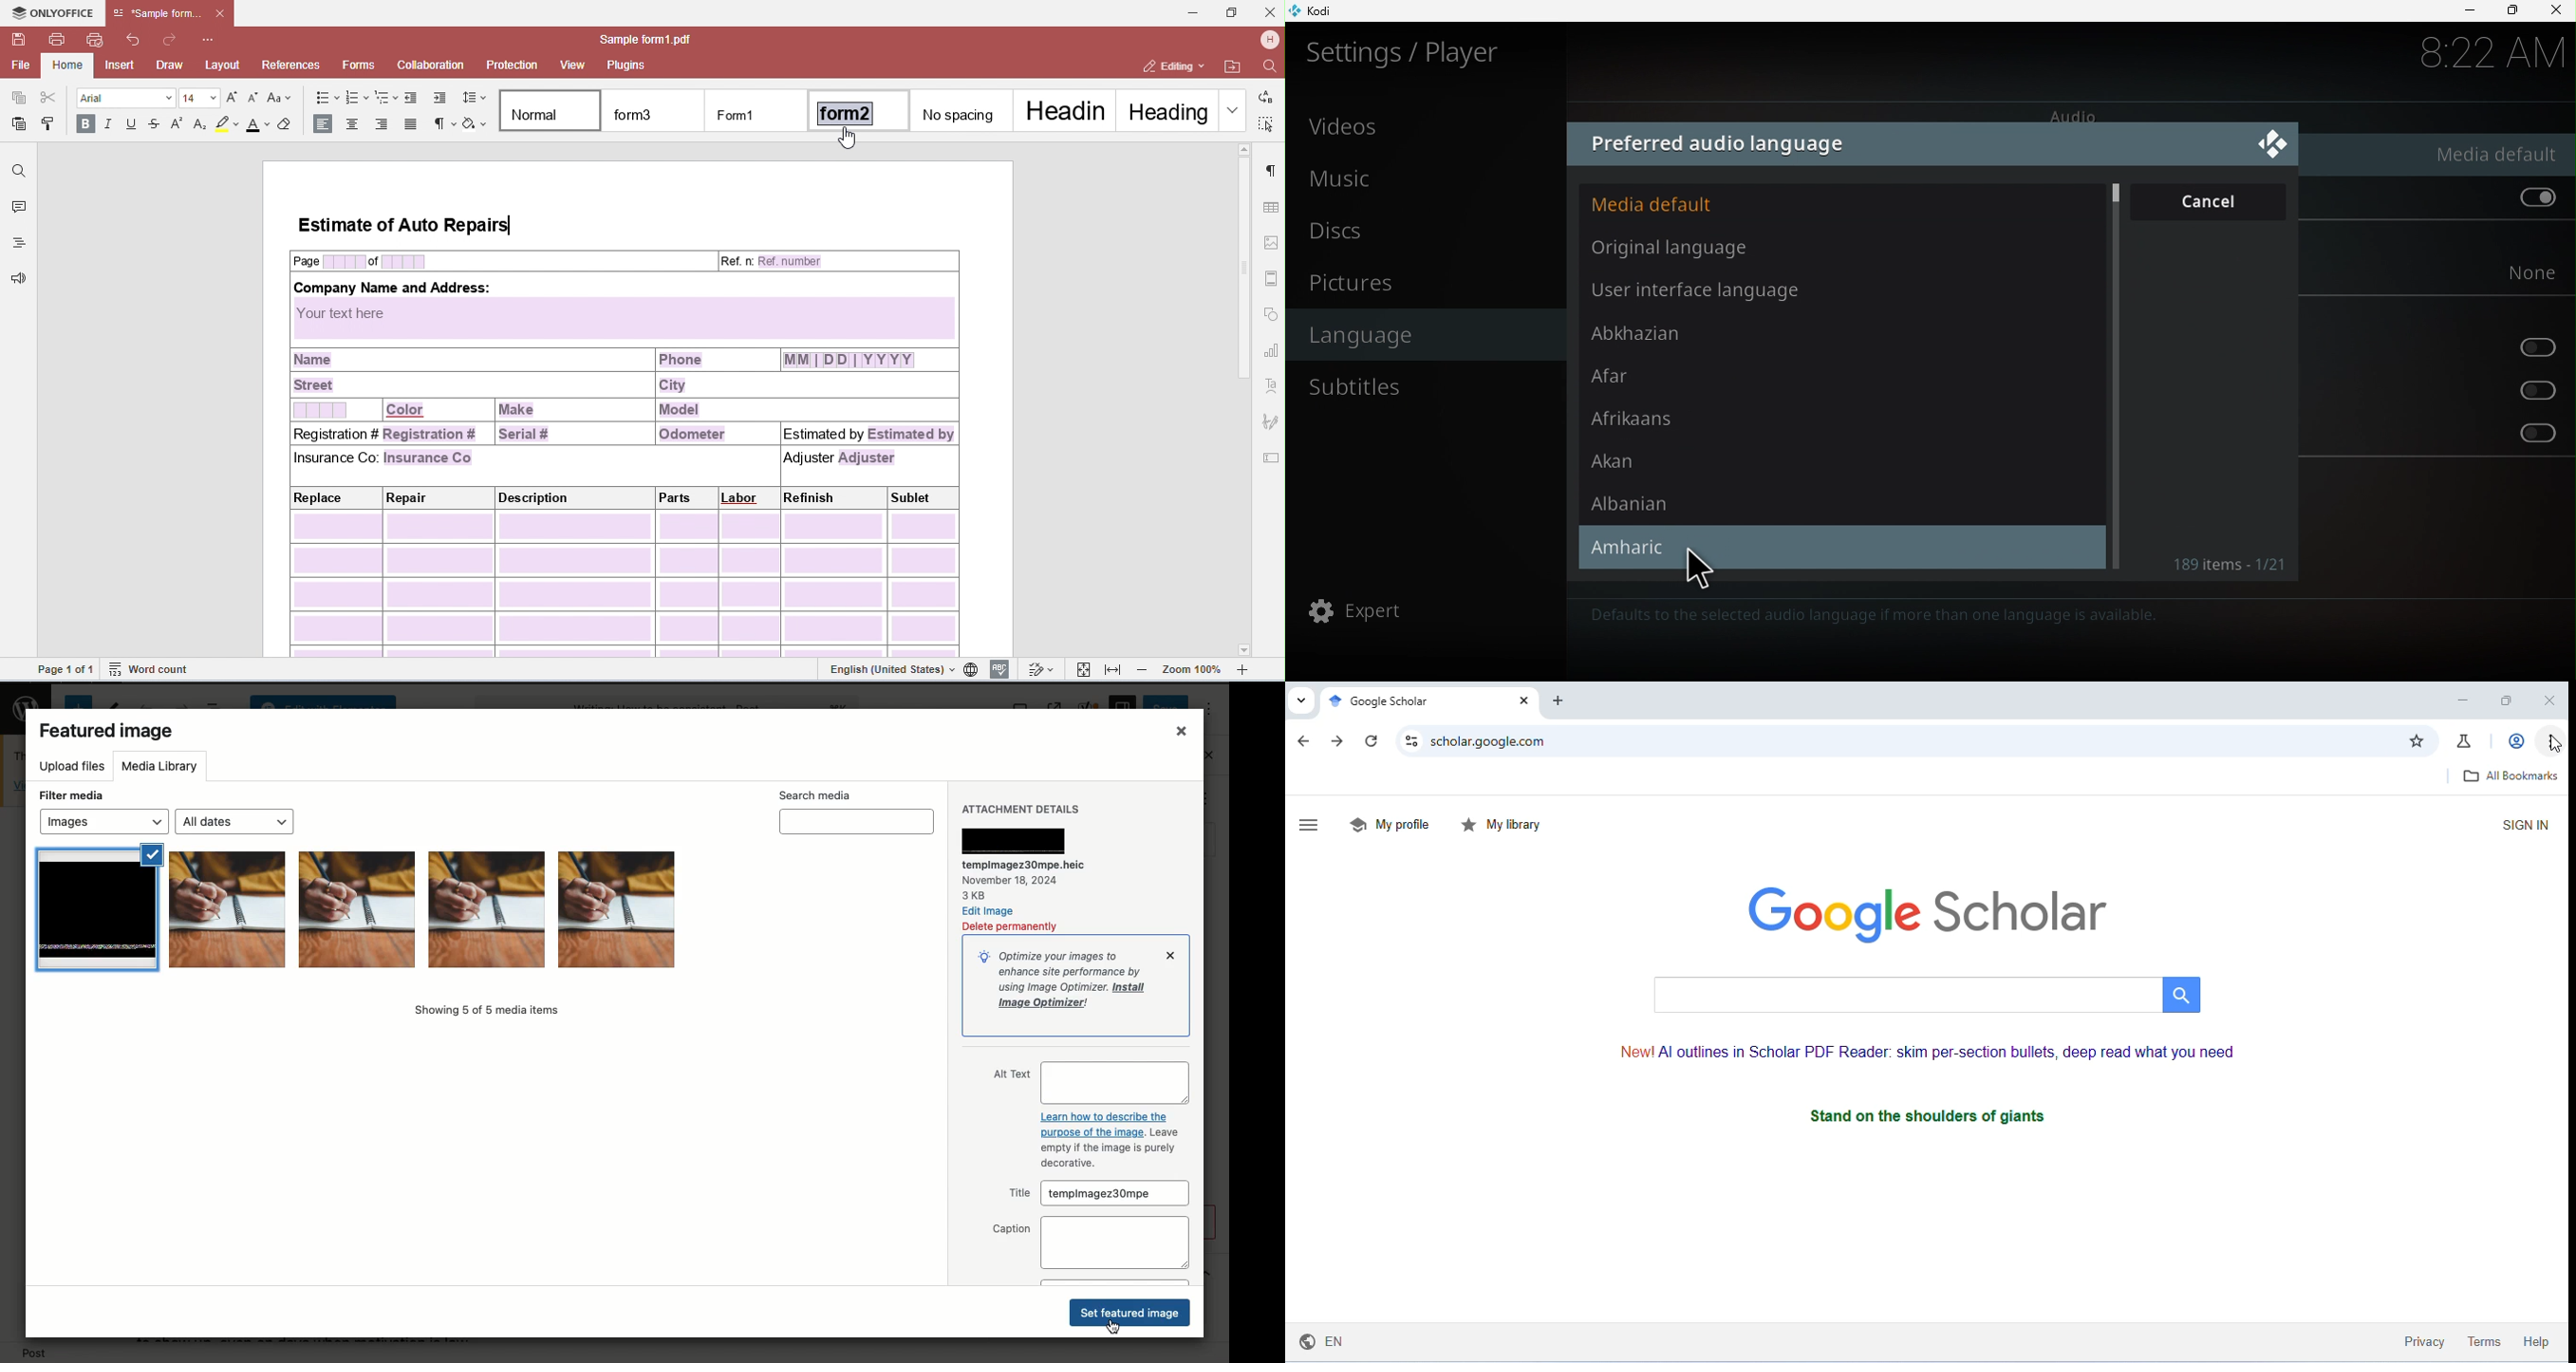  What do you see at coordinates (1130, 1312) in the screenshot?
I see `Set featured image` at bounding box center [1130, 1312].